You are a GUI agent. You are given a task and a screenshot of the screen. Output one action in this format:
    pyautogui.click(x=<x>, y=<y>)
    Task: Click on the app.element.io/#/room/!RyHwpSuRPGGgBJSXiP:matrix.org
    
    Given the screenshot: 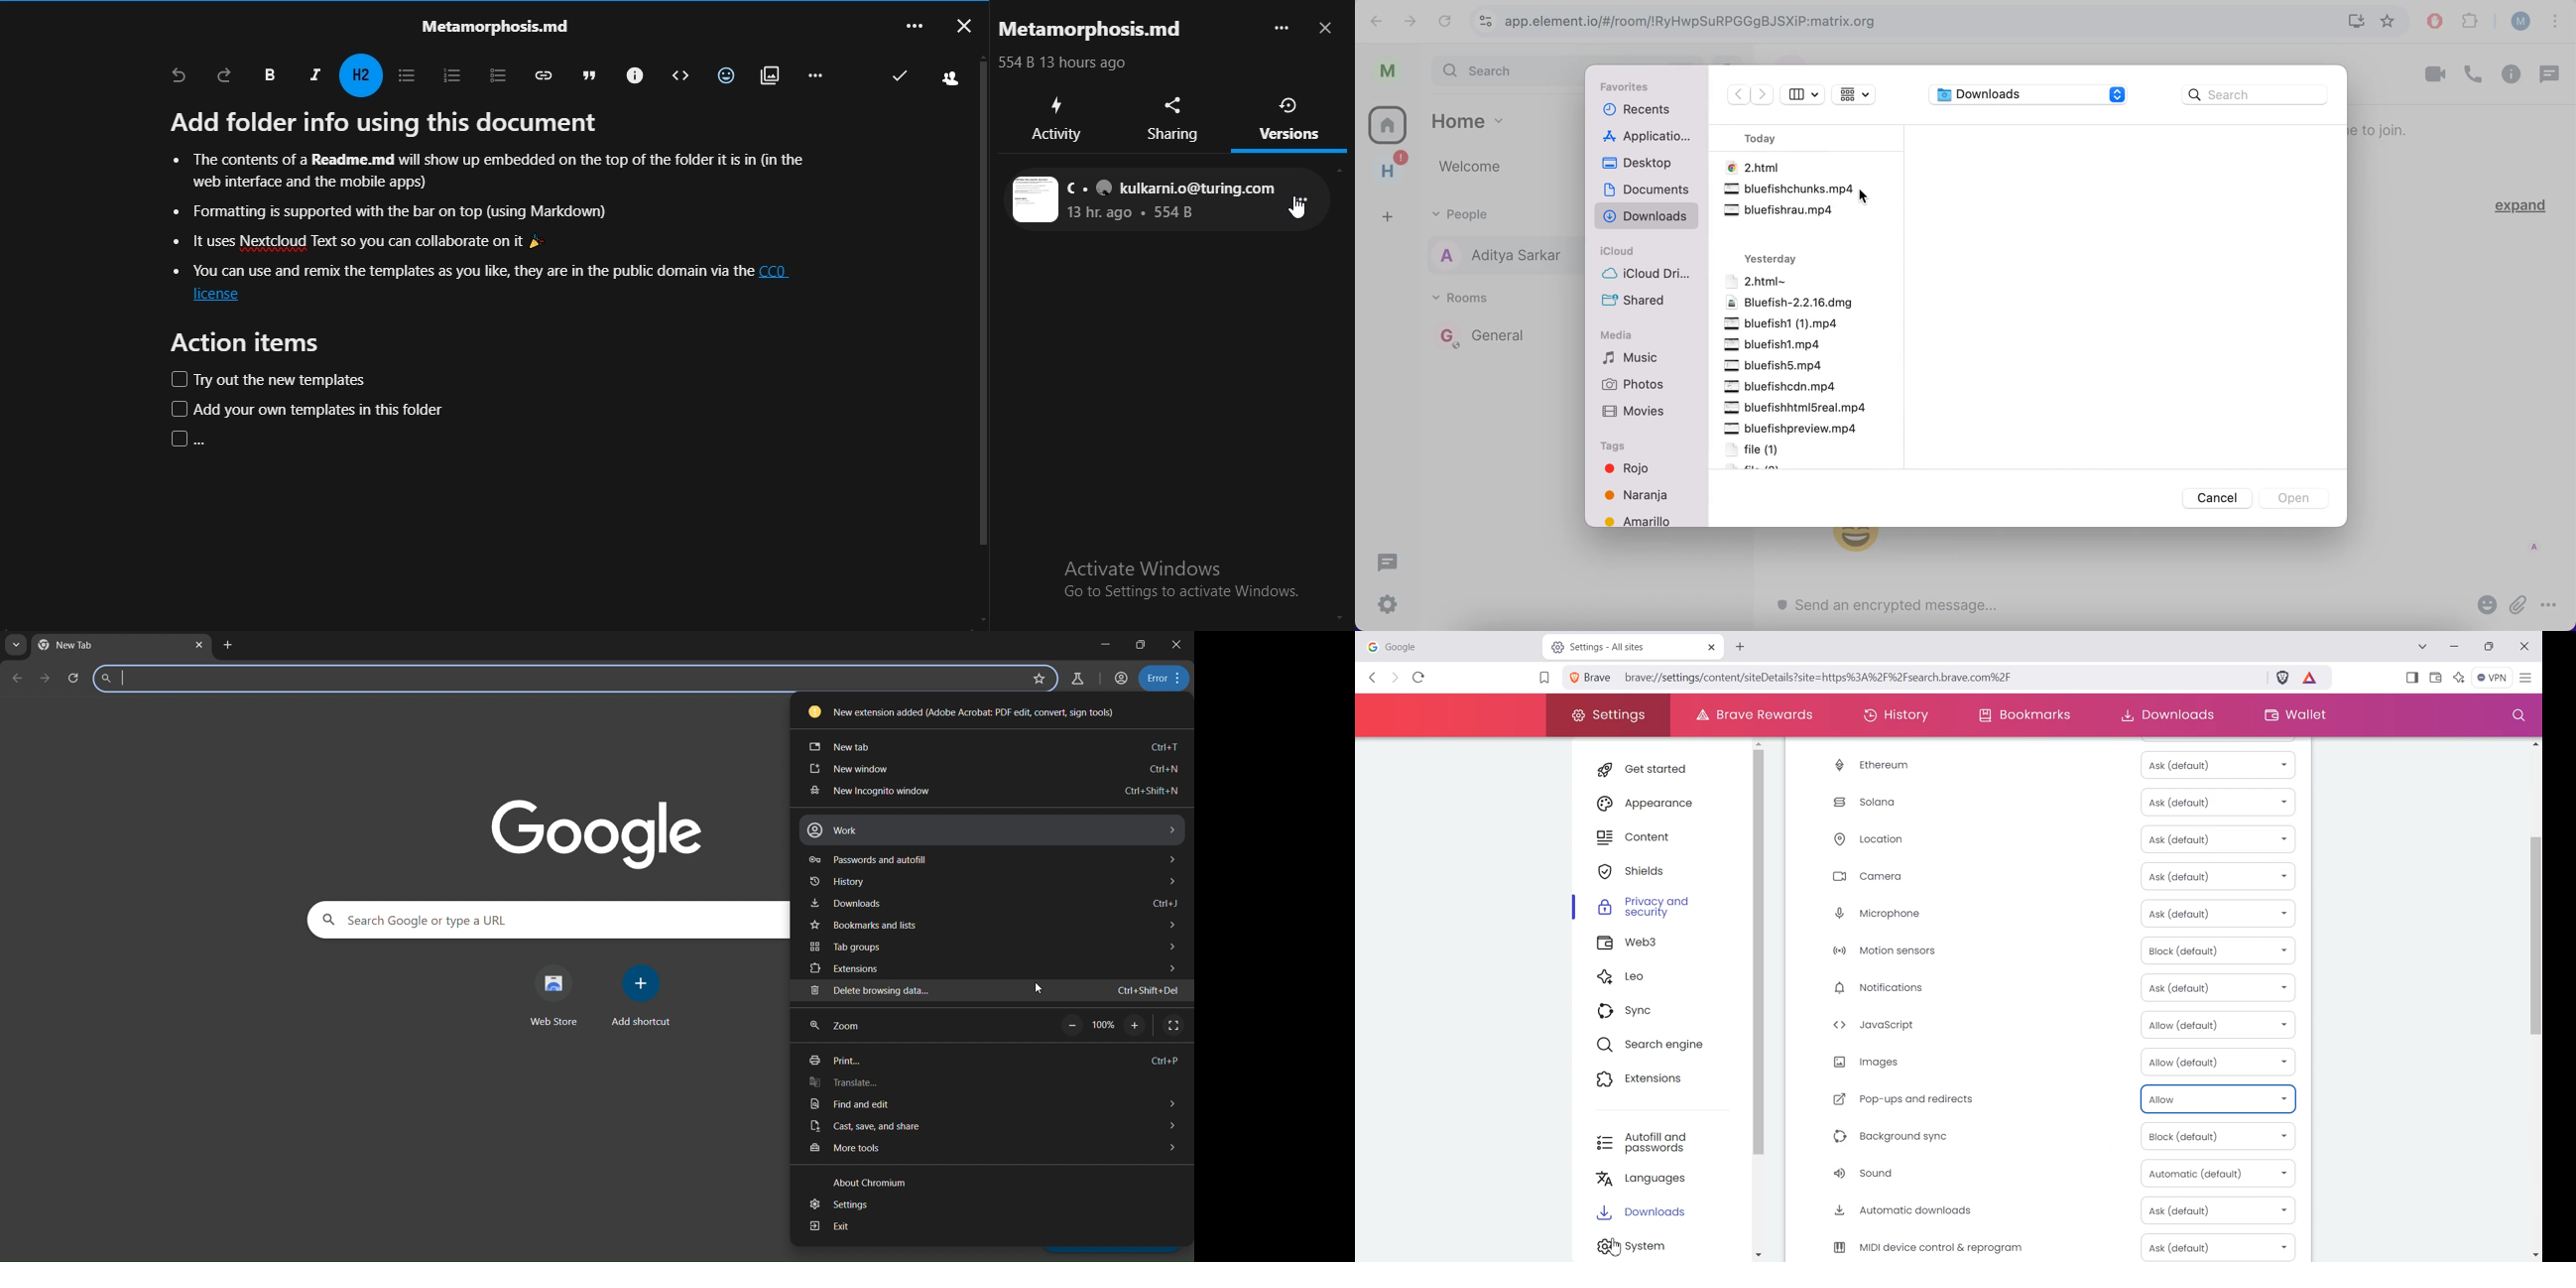 What is the action you would take?
    pyautogui.click(x=1704, y=22)
    